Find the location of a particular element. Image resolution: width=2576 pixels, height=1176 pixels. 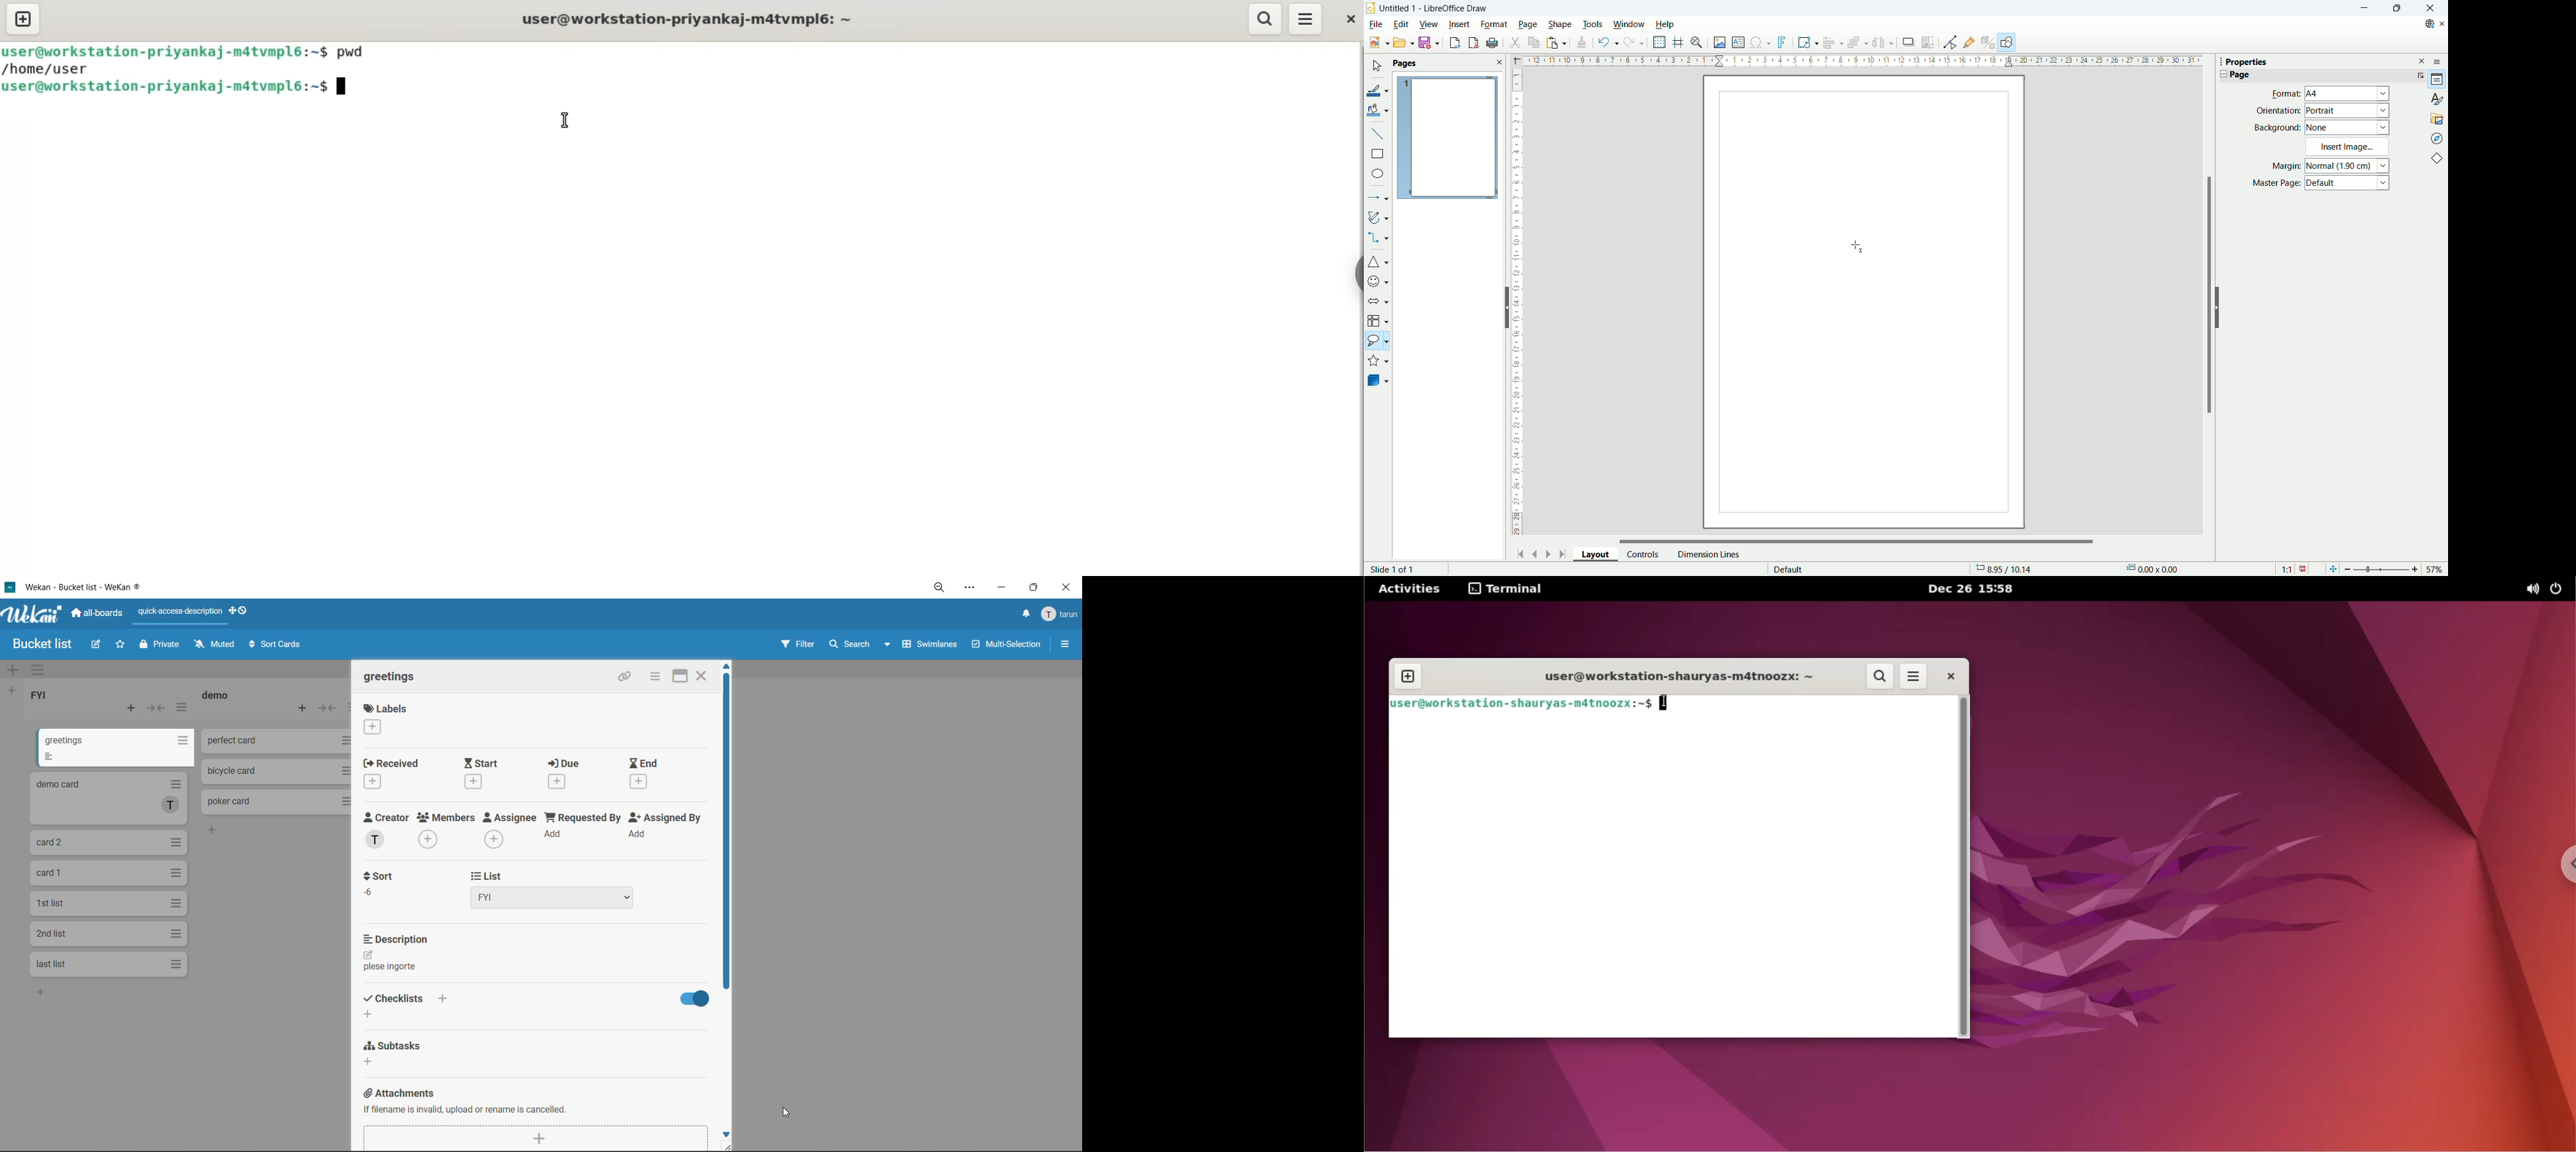

Vetical ruler is located at coordinates (1517, 305).